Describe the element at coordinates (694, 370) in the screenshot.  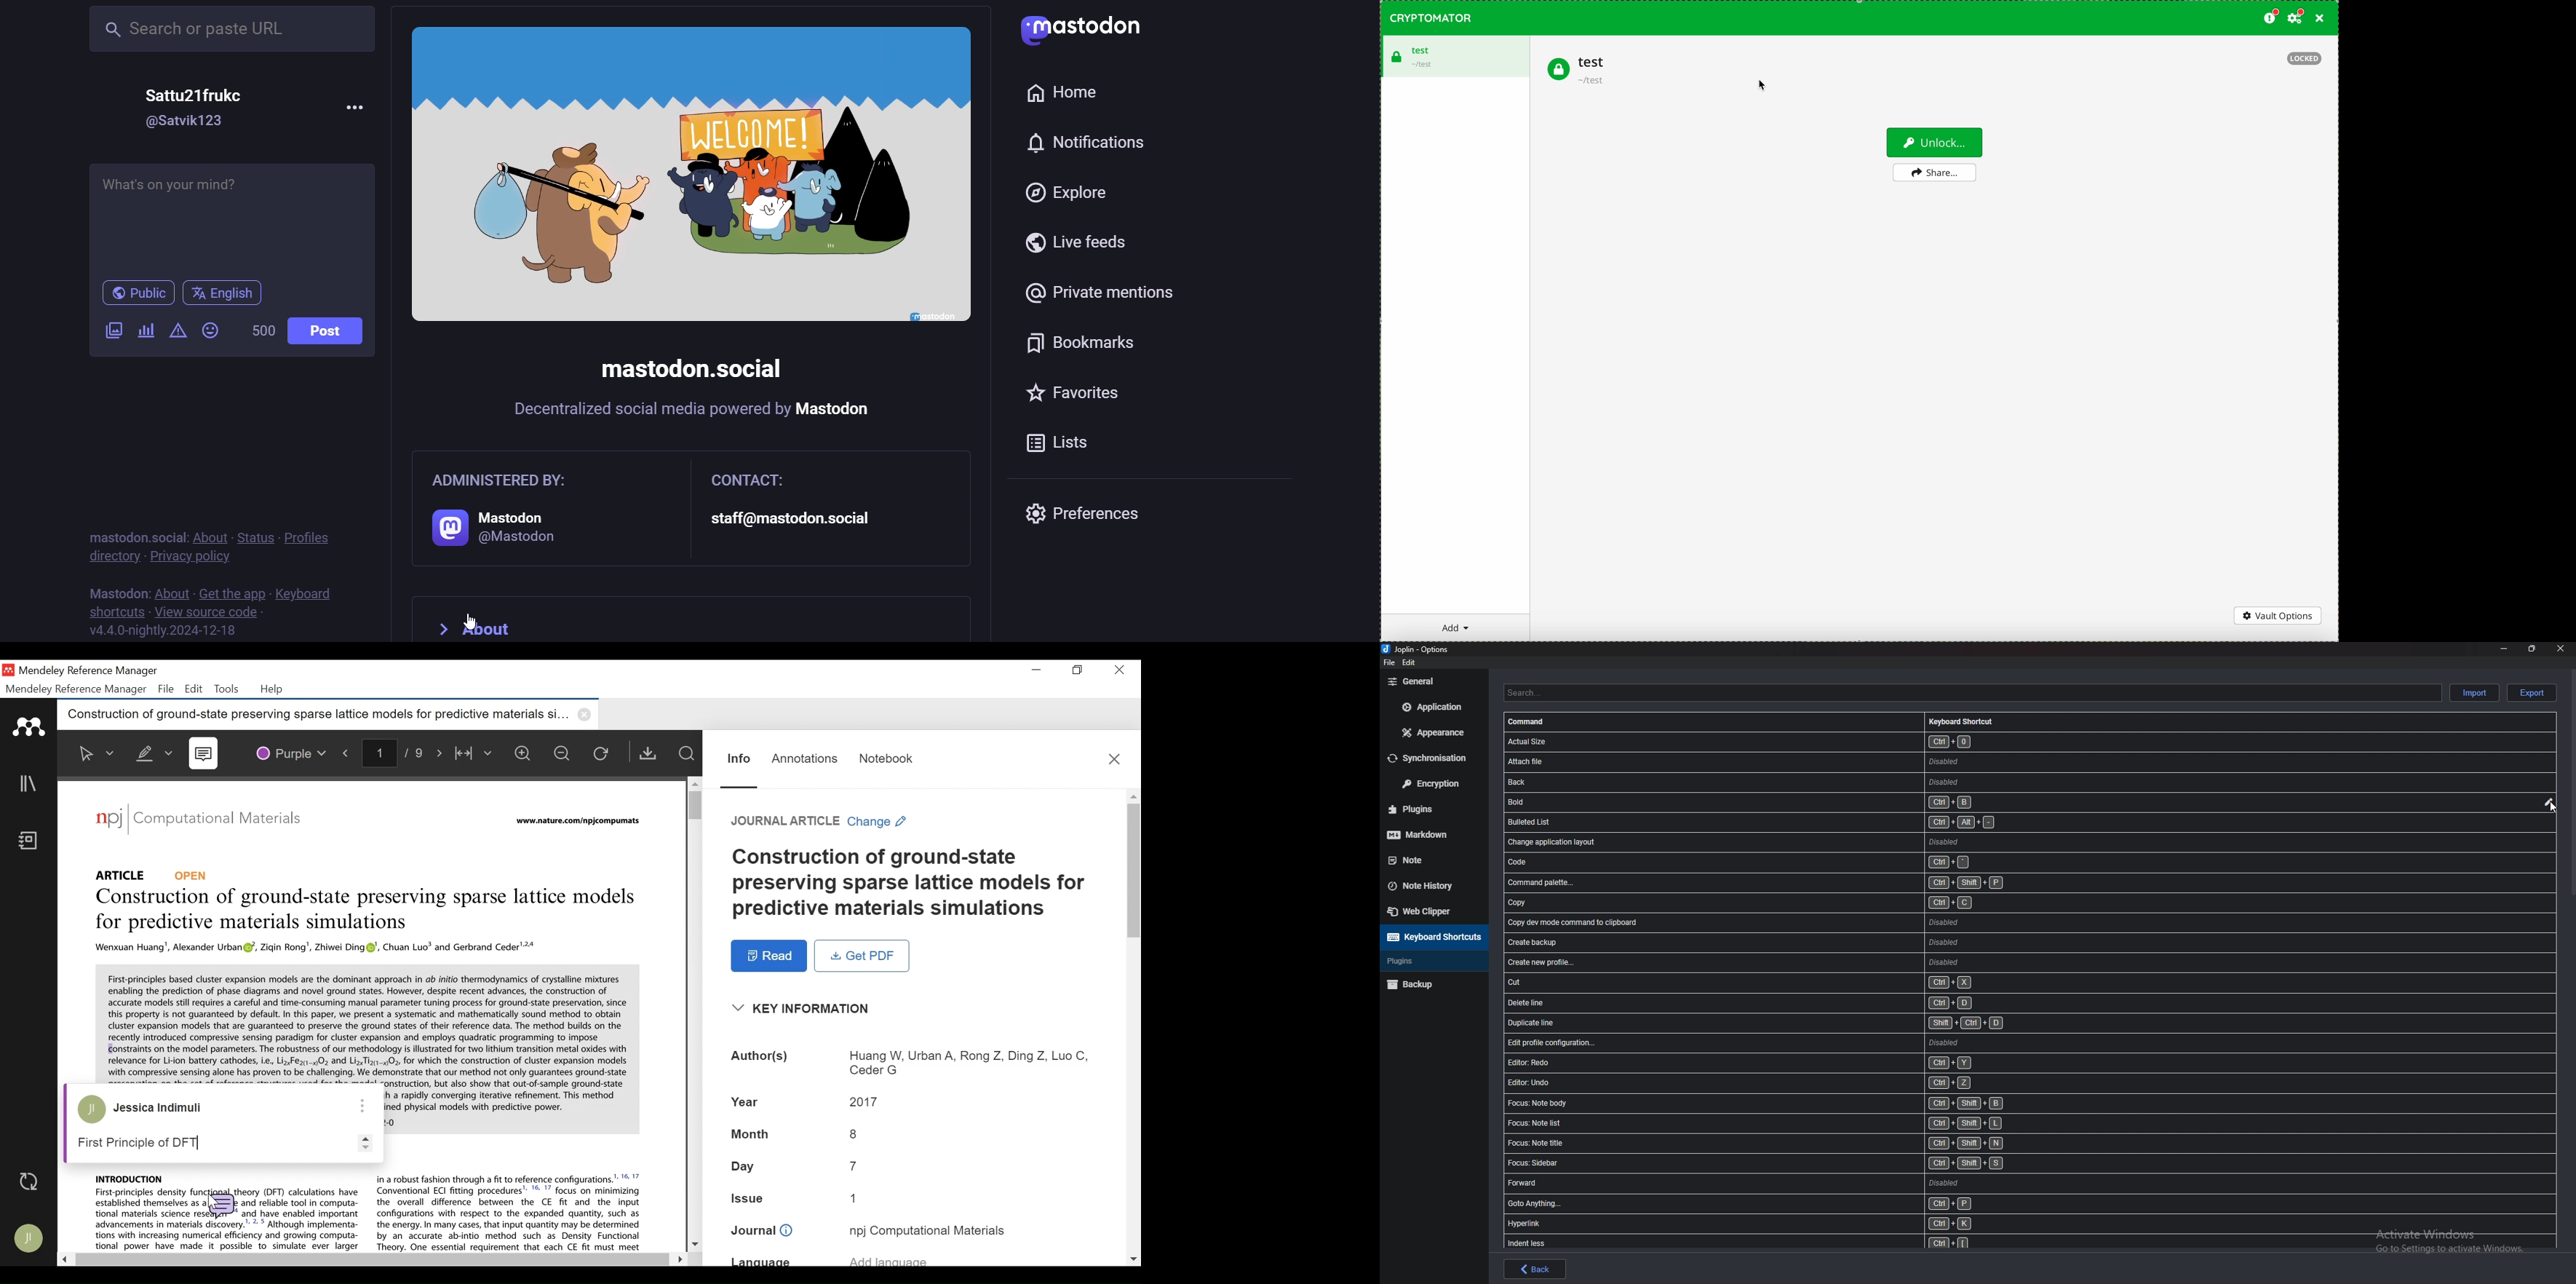
I see `mastodon social` at that location.